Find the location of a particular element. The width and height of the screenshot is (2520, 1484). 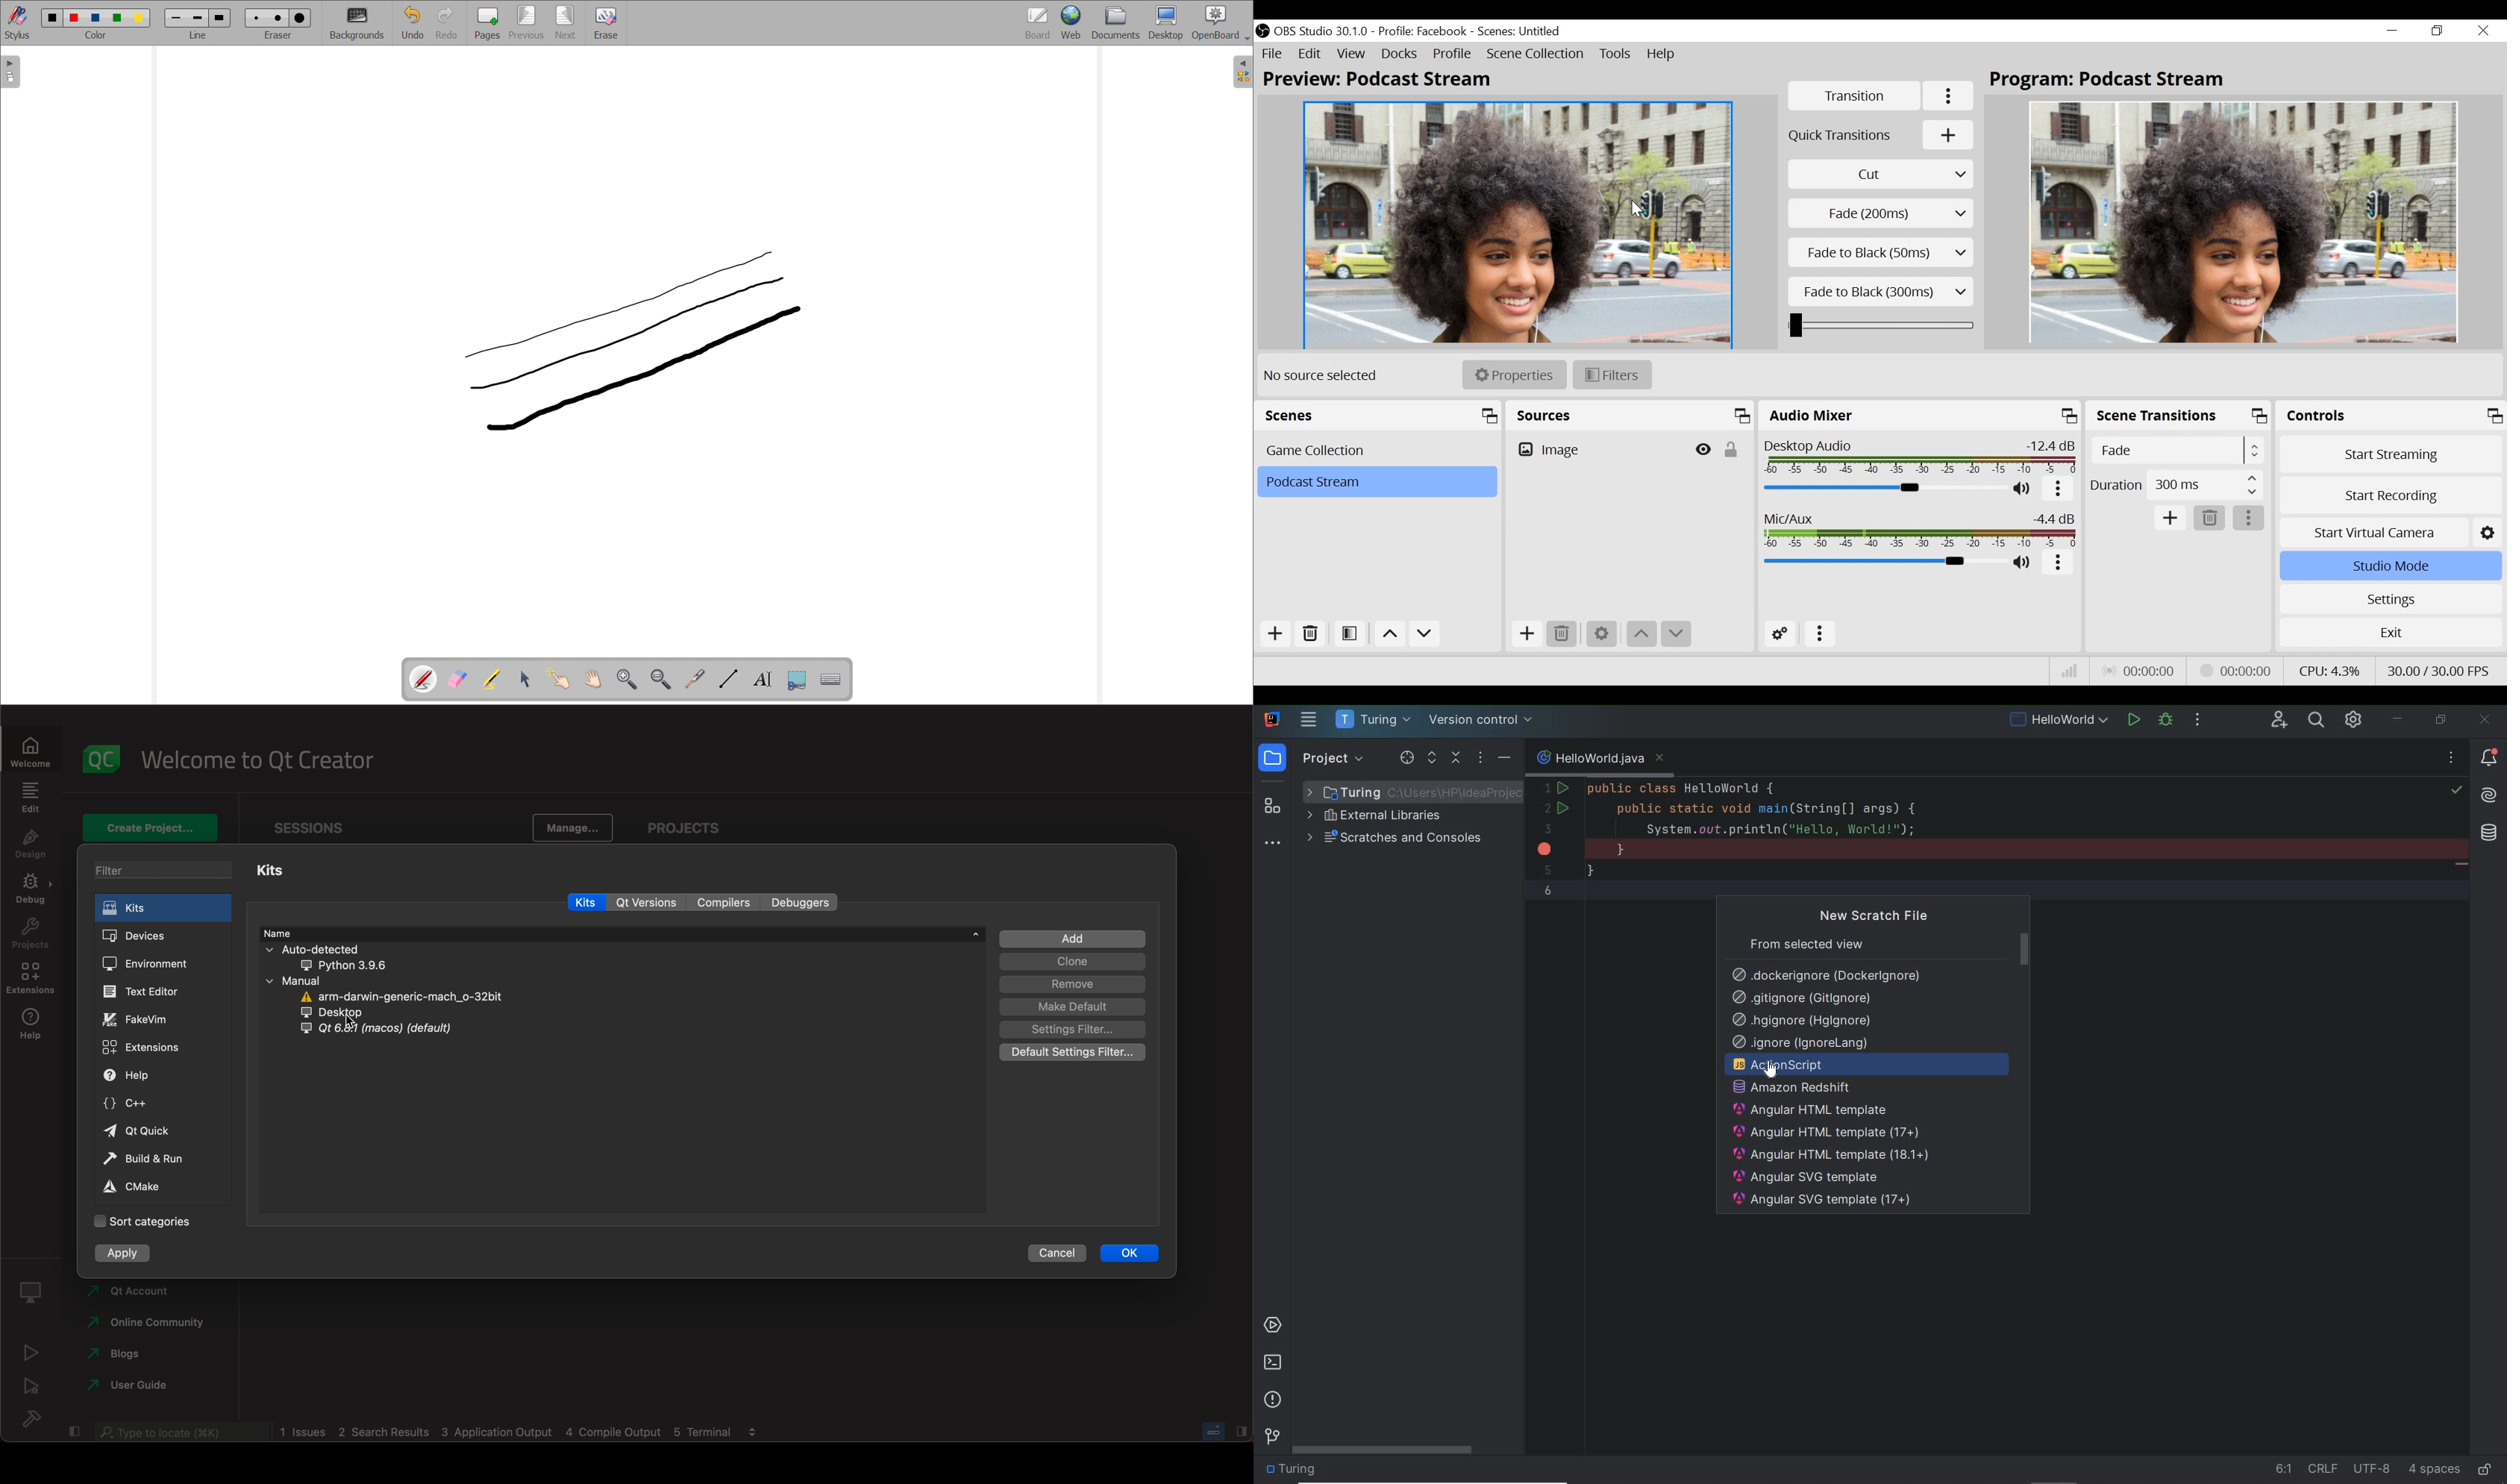

notifications is located at coordinates (2486, 760).